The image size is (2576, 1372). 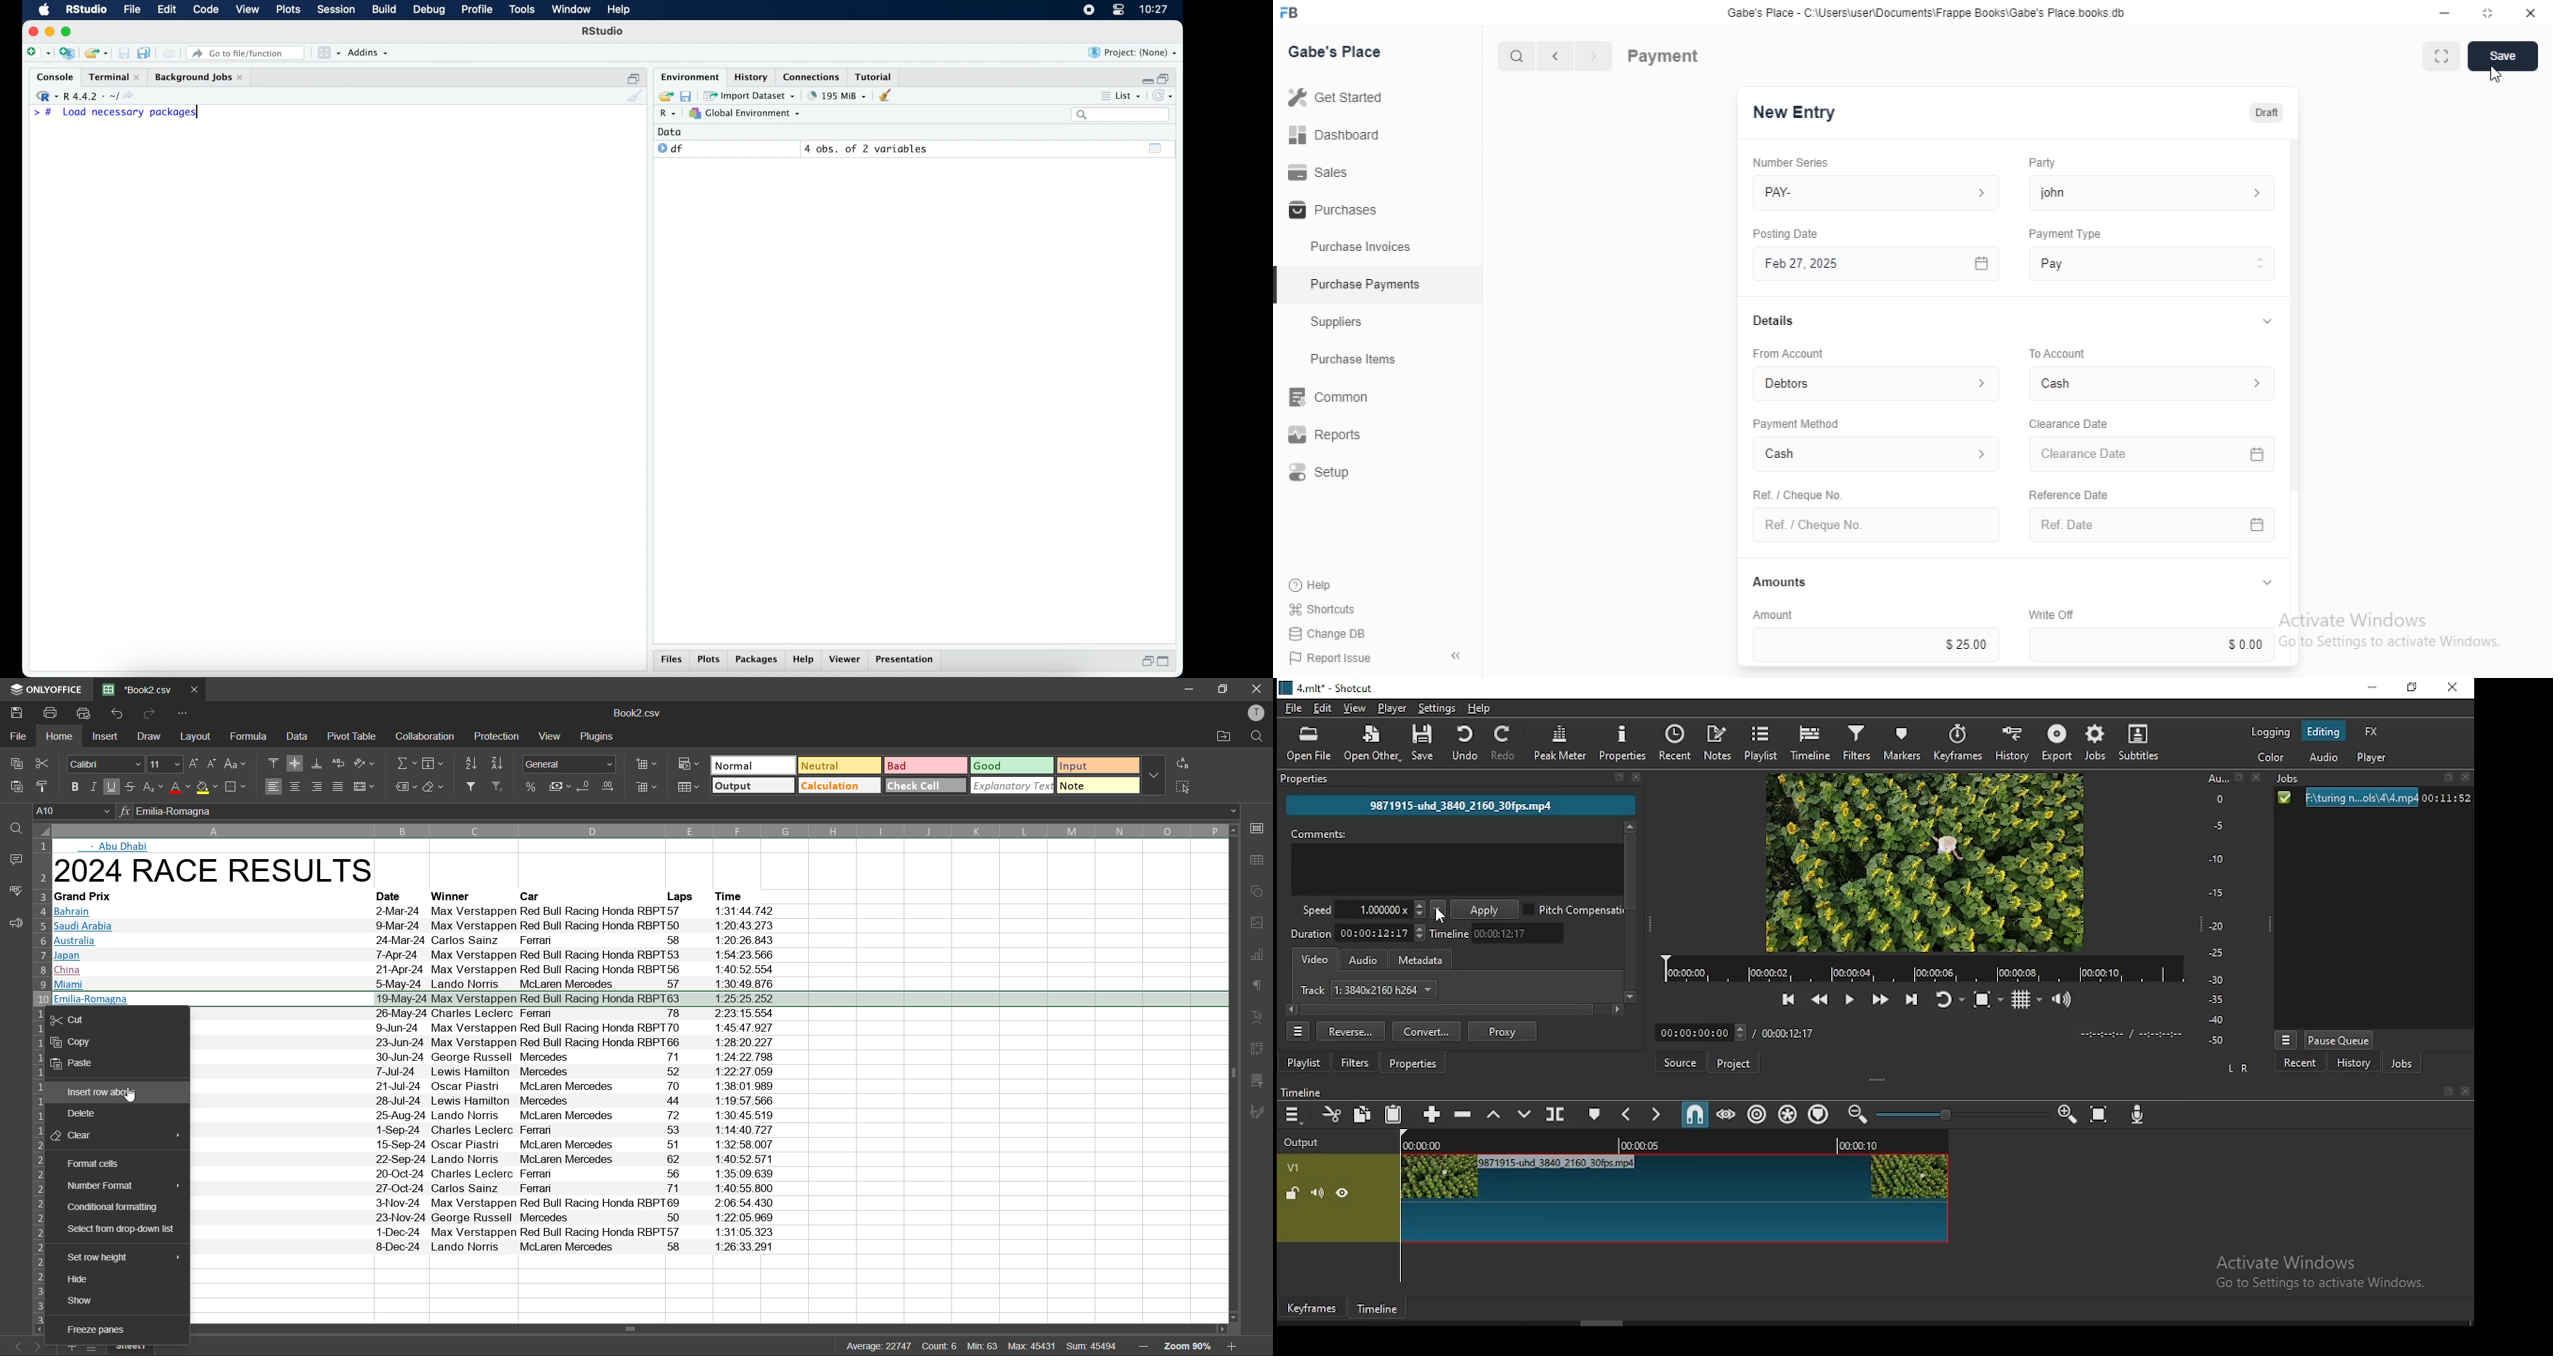 I want to click on ‘Payment Method, so click(x=1795, y=423).